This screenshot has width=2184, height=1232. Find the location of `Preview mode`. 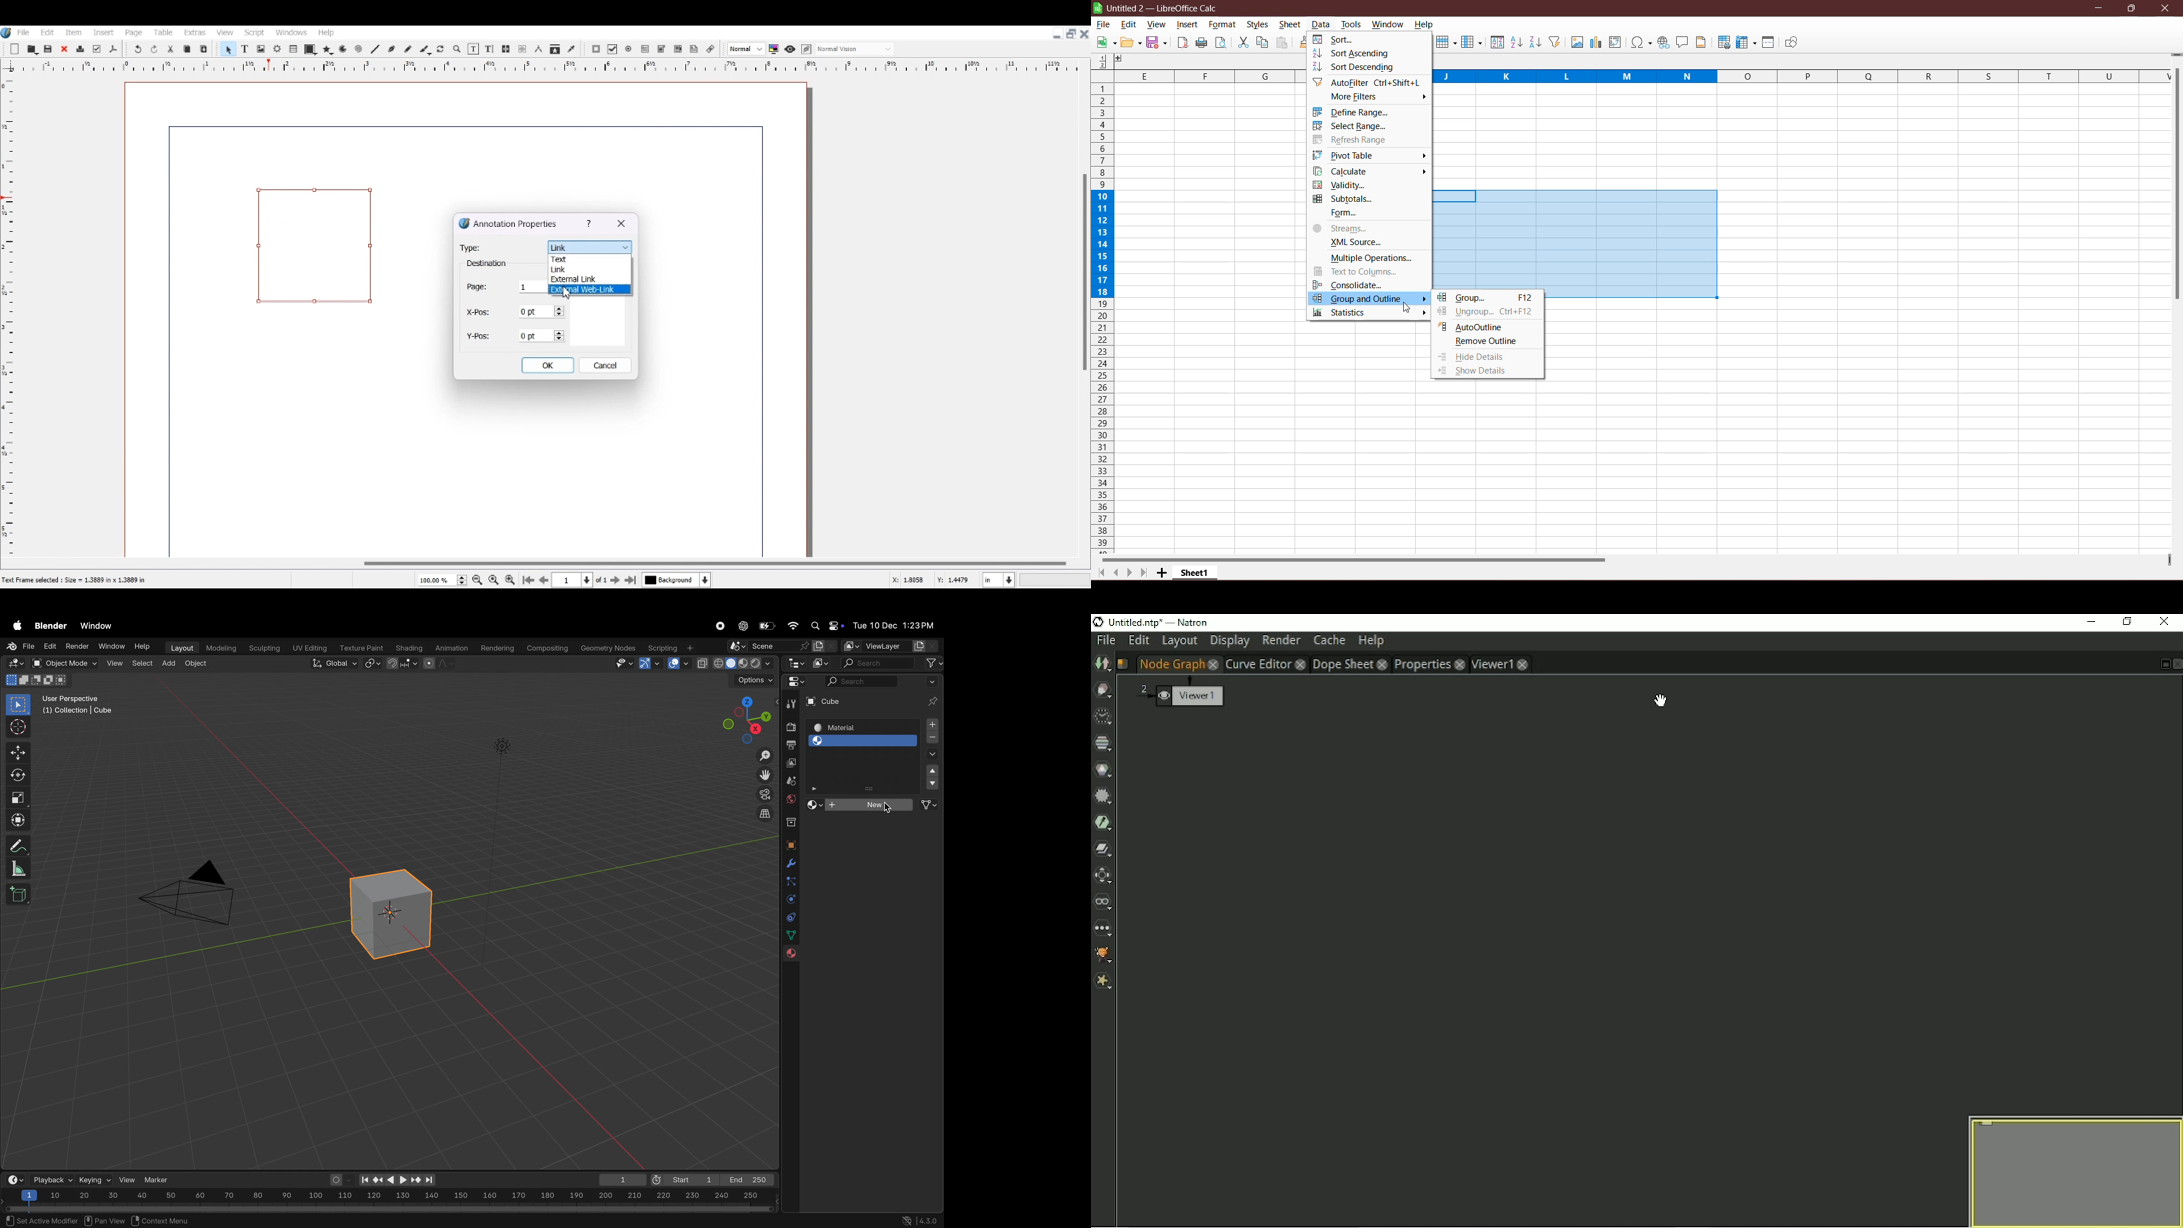

Preview mode is located at coordinates (790, 49).